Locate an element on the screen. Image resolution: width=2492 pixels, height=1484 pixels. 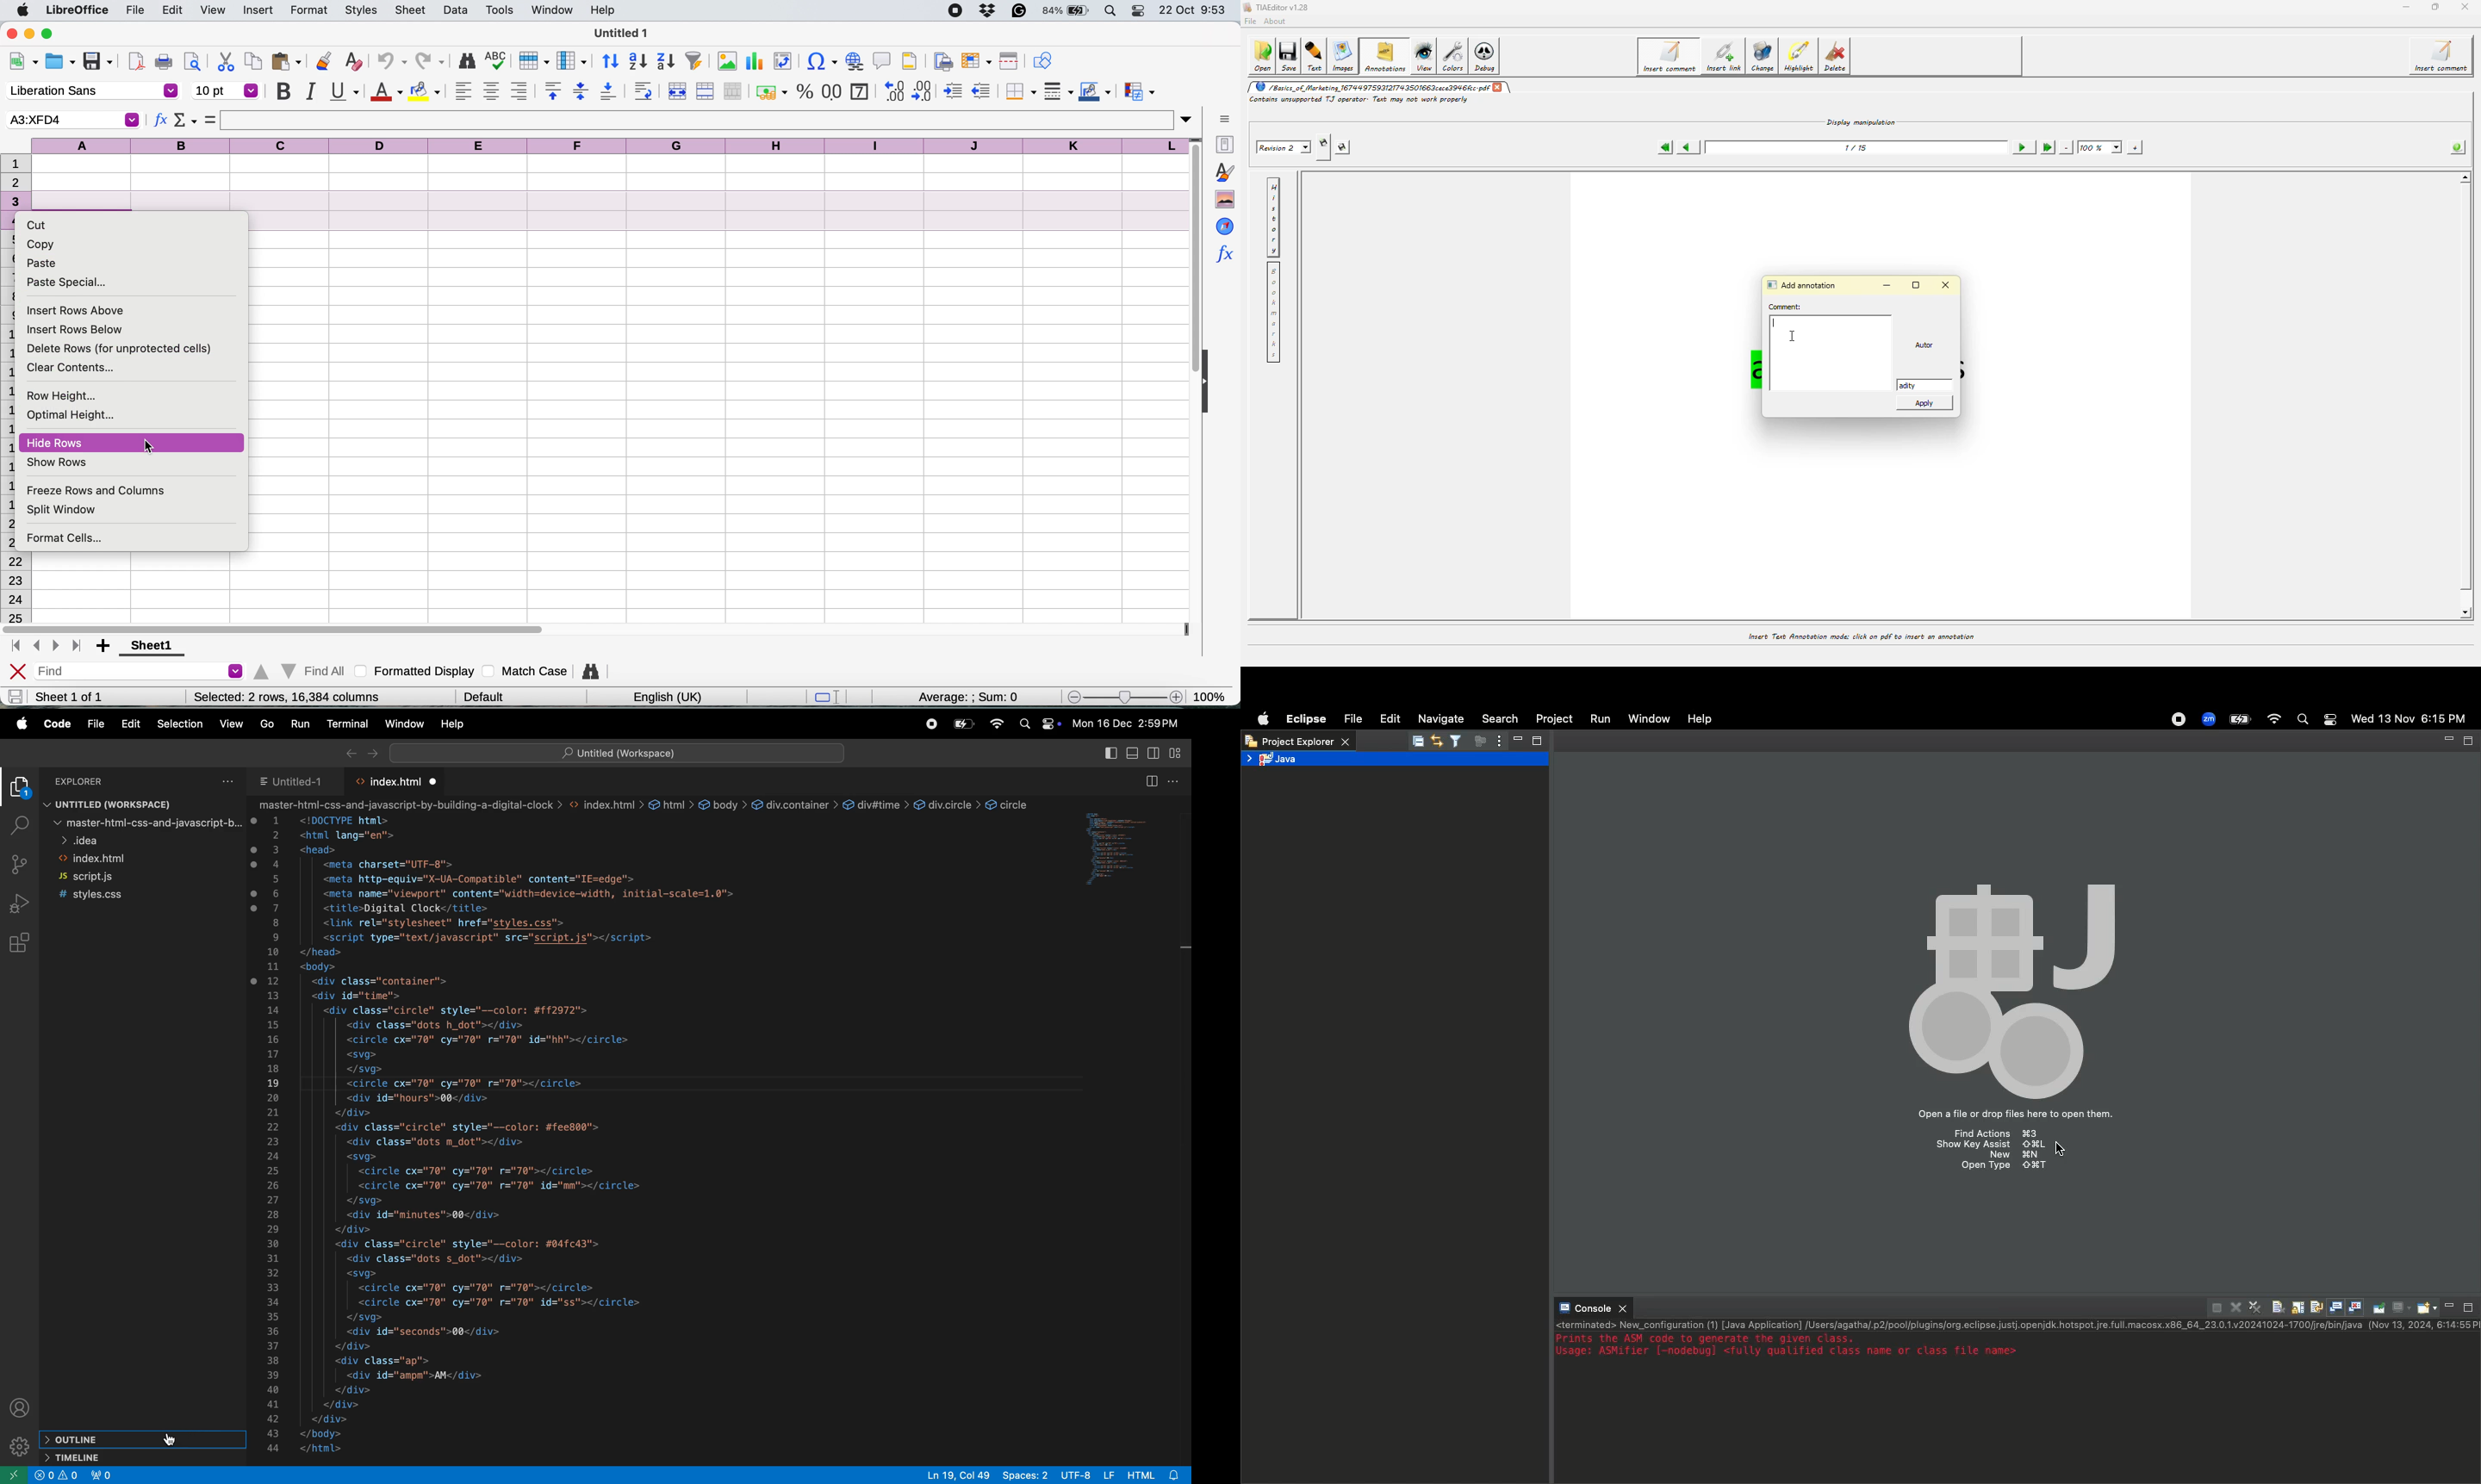
dropbox is located at coordinates (991, 10).